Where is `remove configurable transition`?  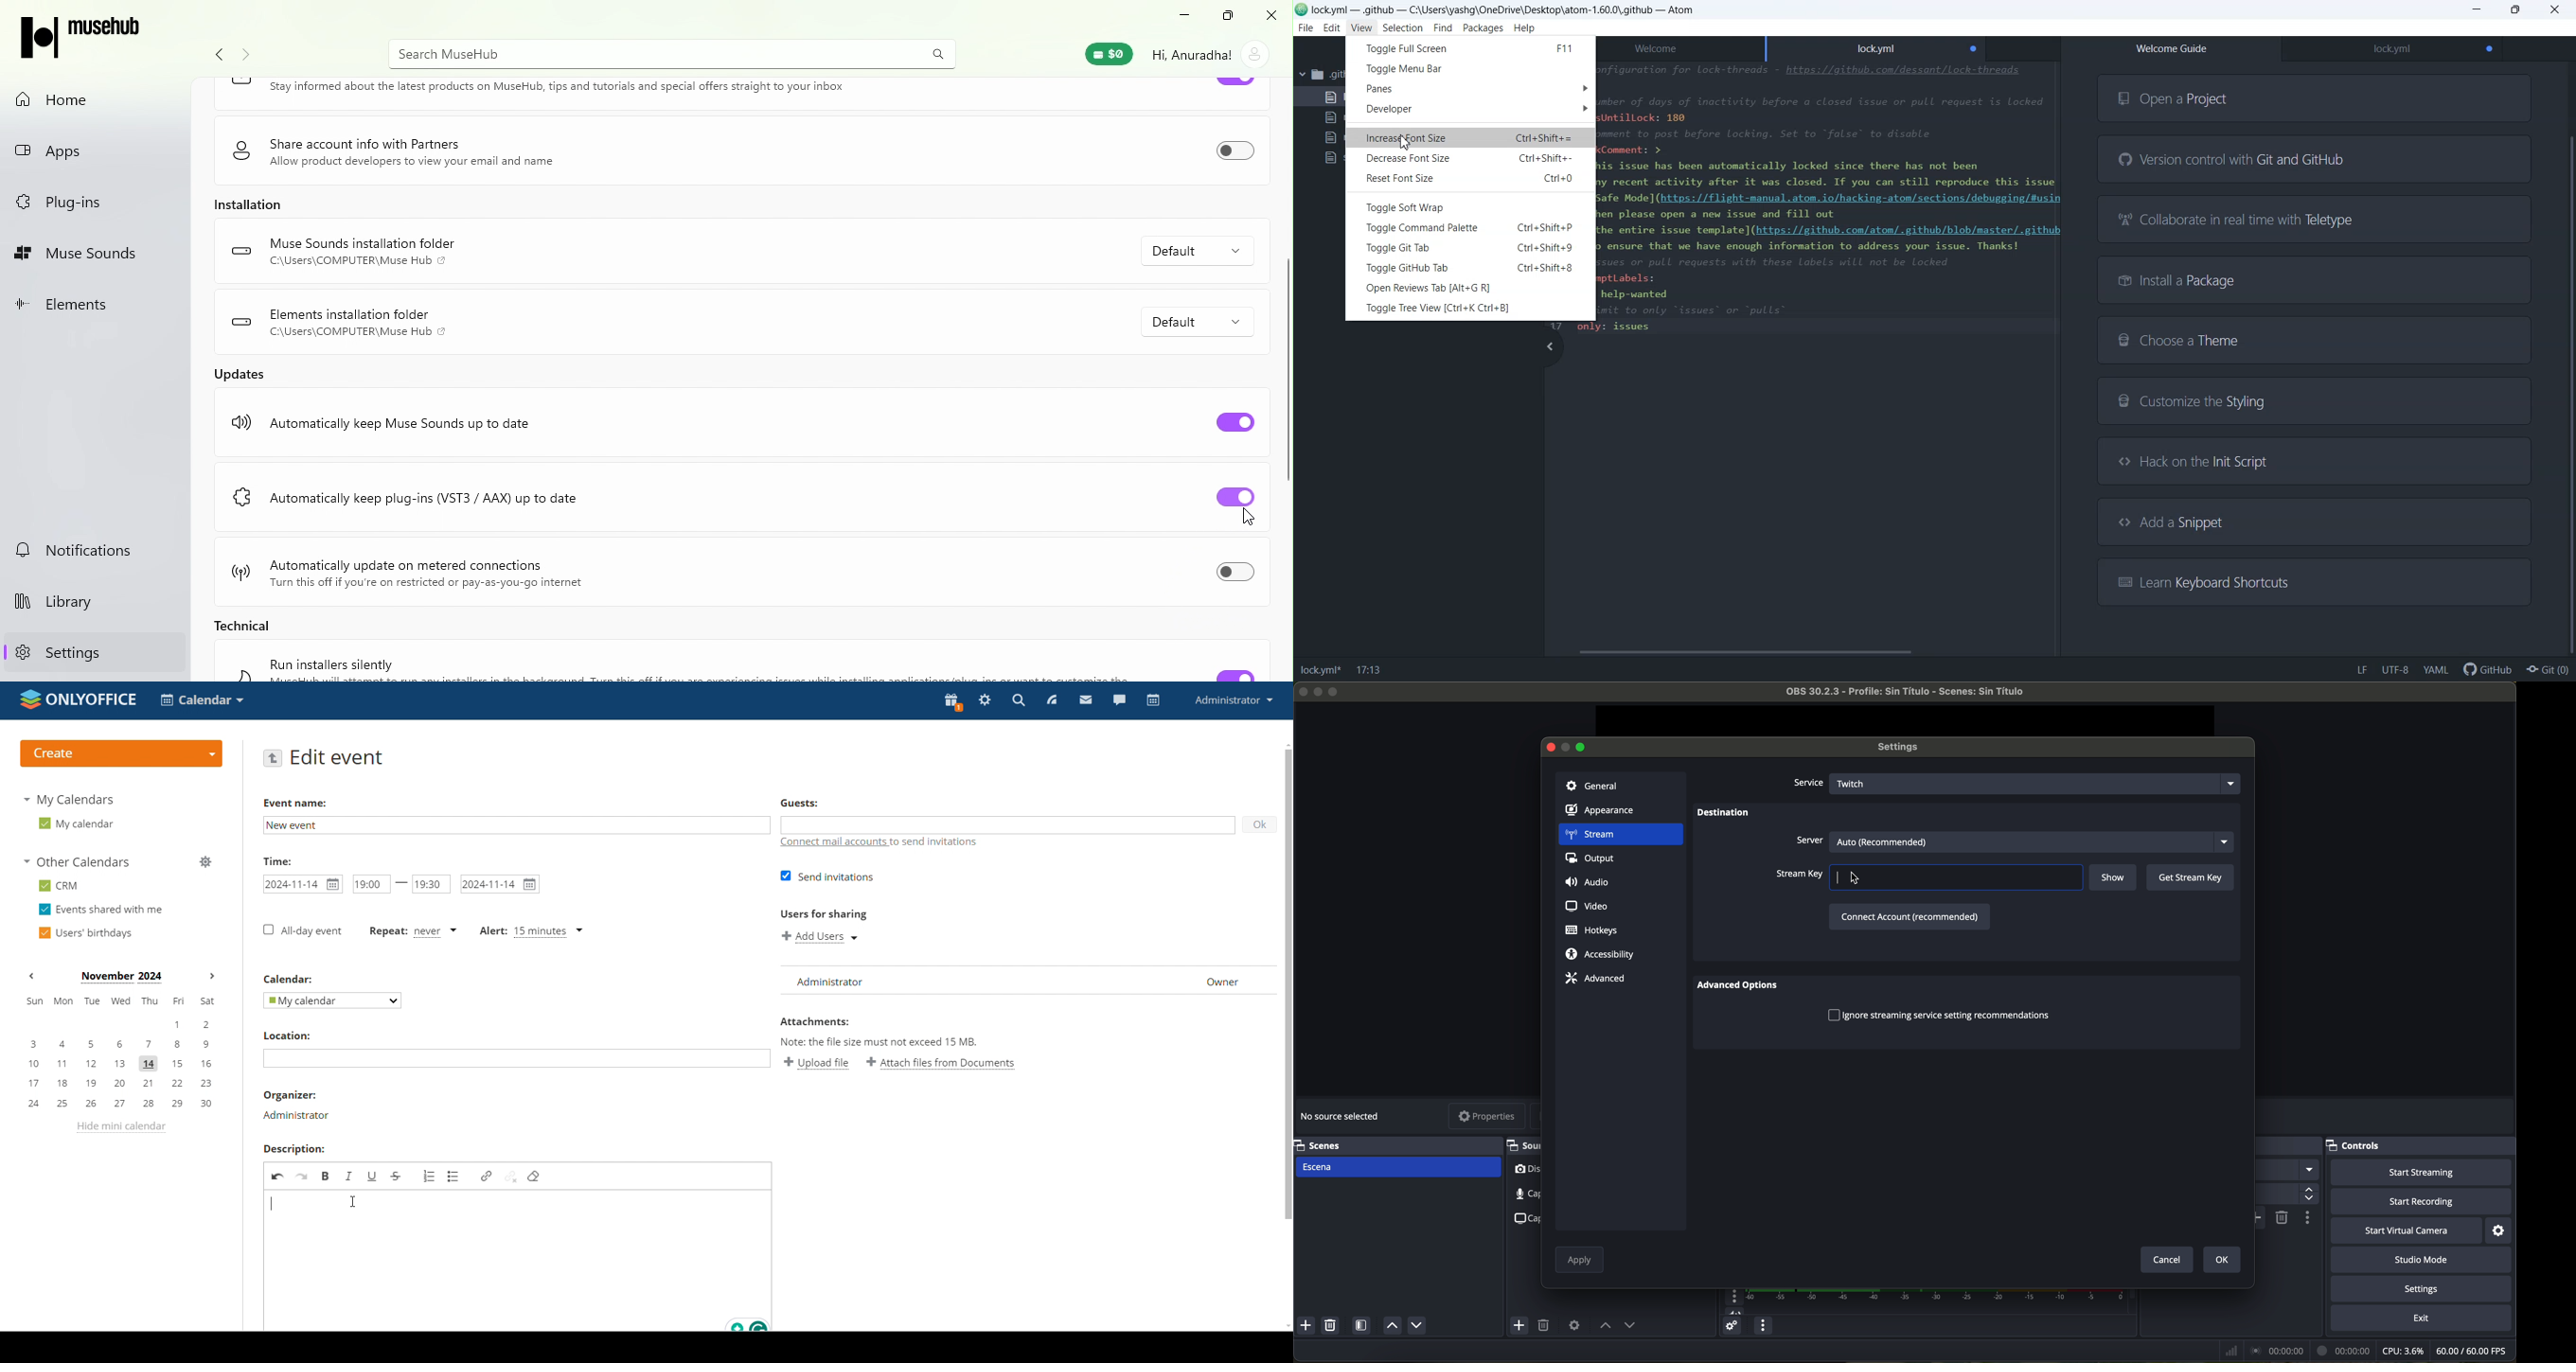 remove configurable transition is located at coordinates (2283, 1217).